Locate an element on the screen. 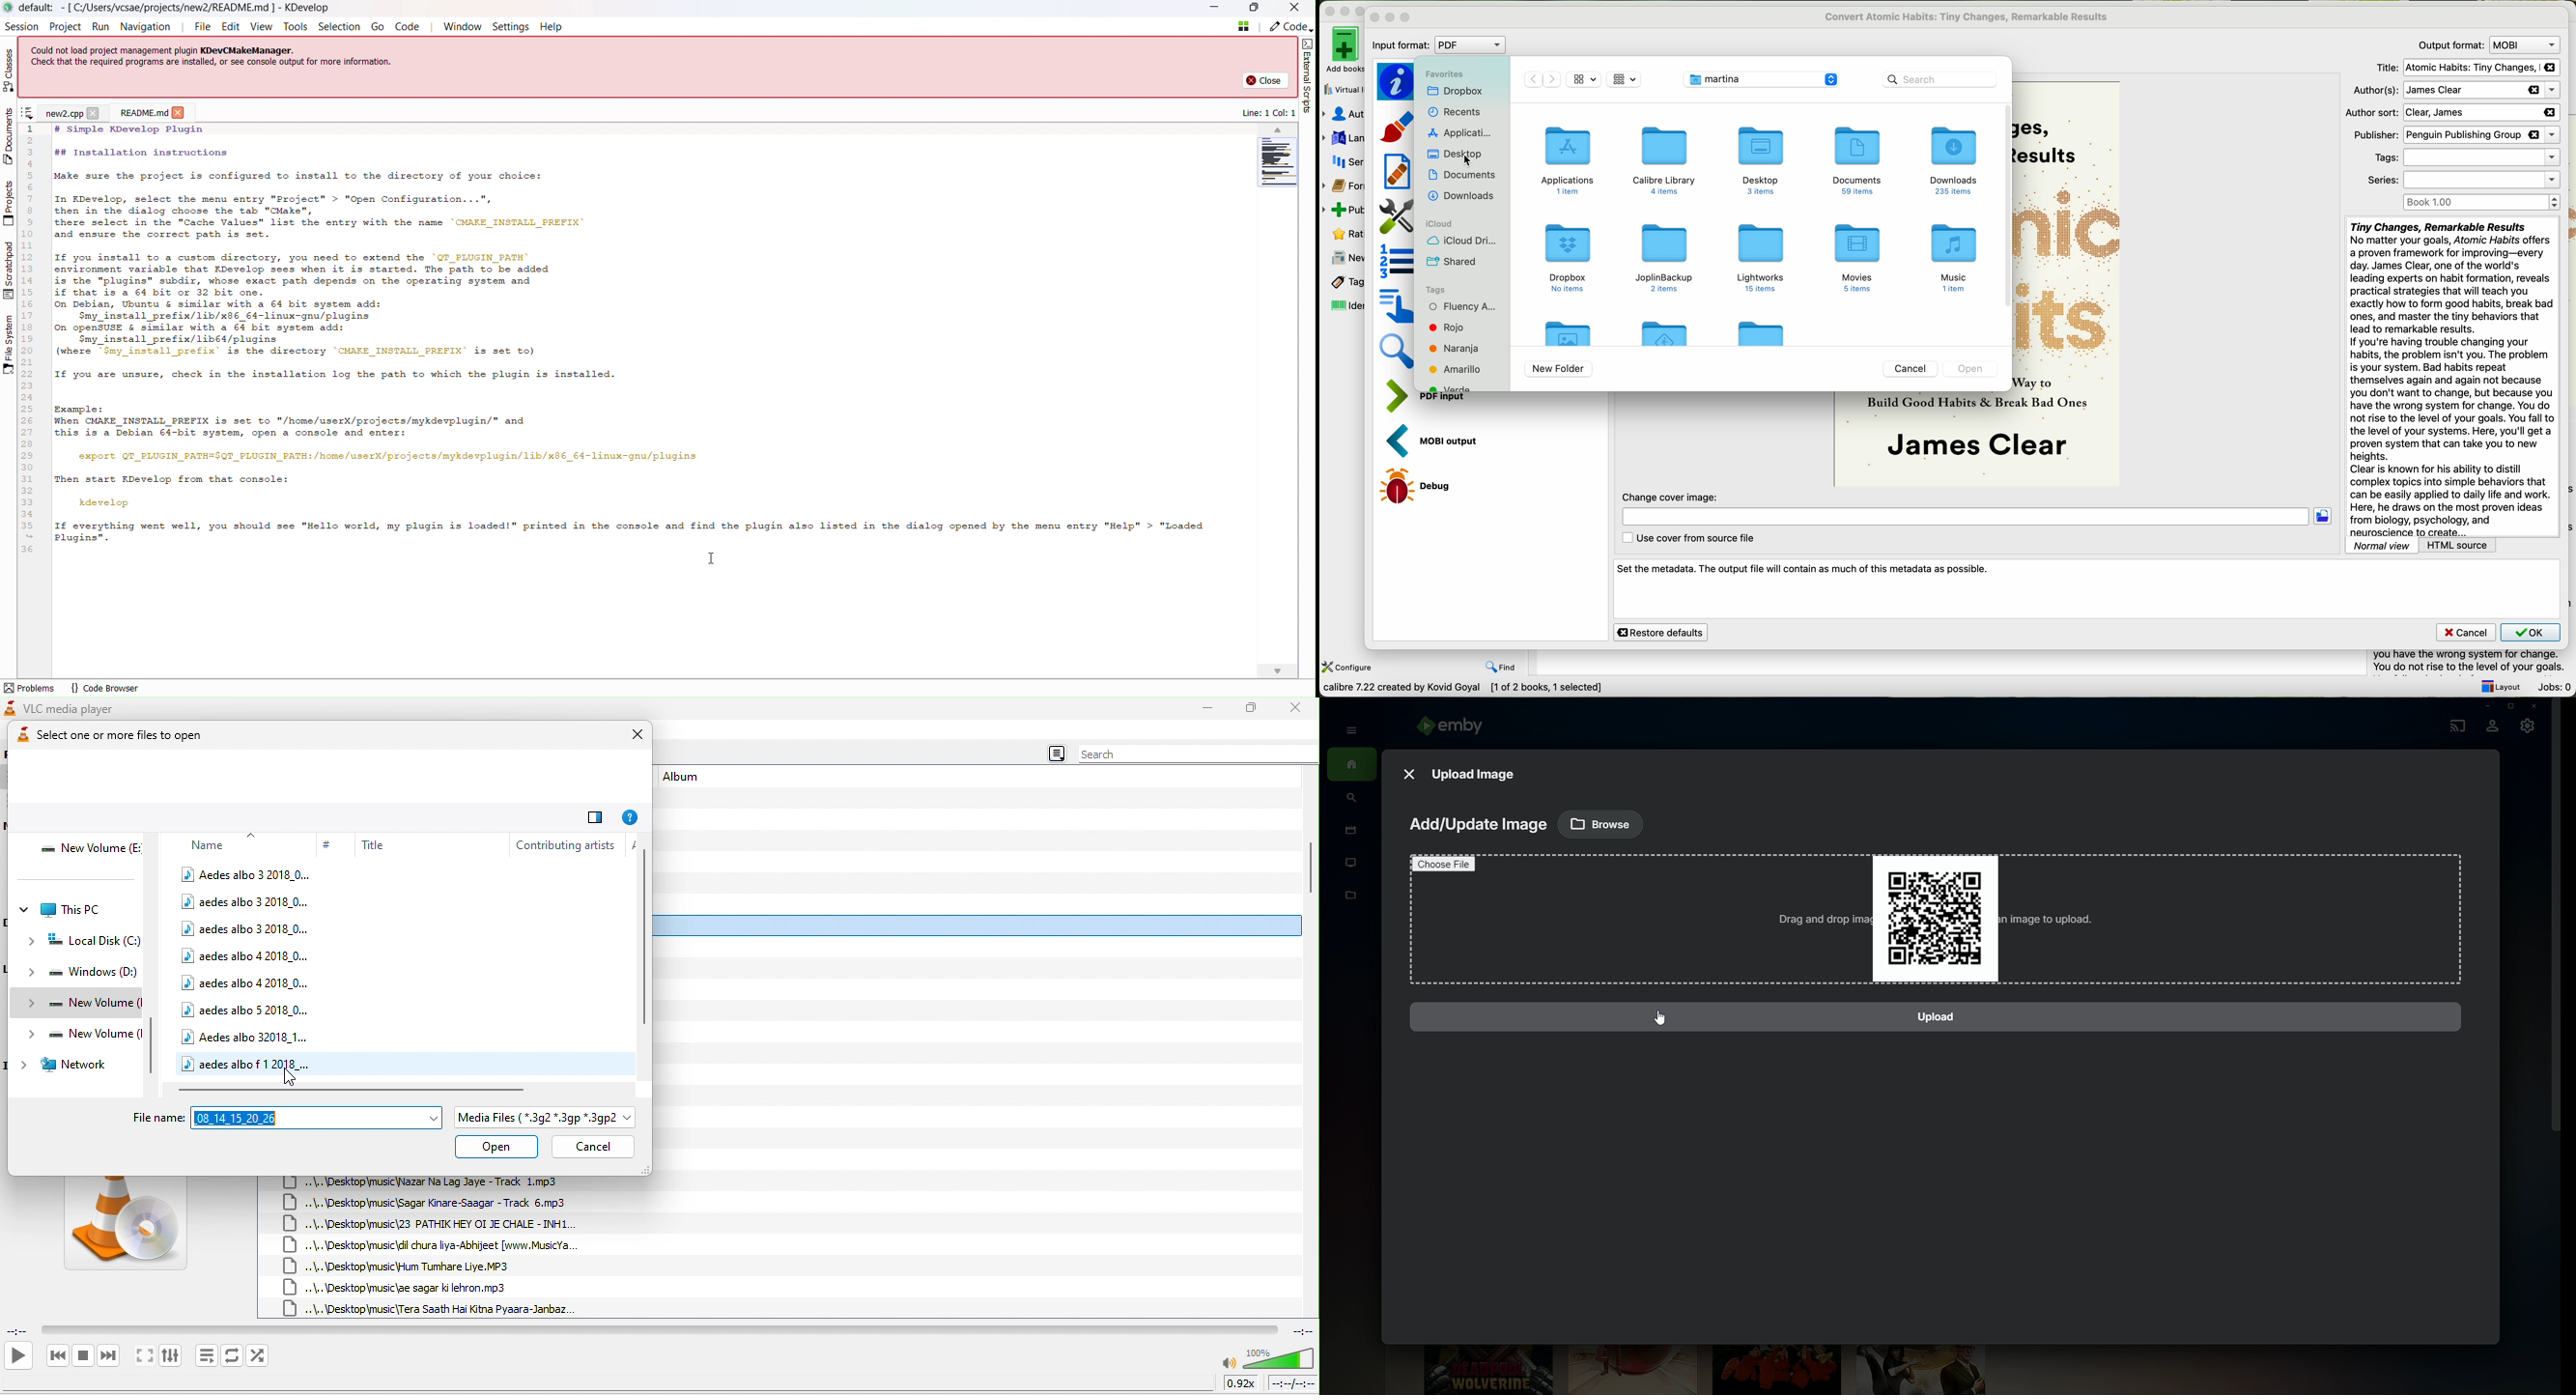 The image size is (2576, 1400). data is located at coordinates (1464, 689).